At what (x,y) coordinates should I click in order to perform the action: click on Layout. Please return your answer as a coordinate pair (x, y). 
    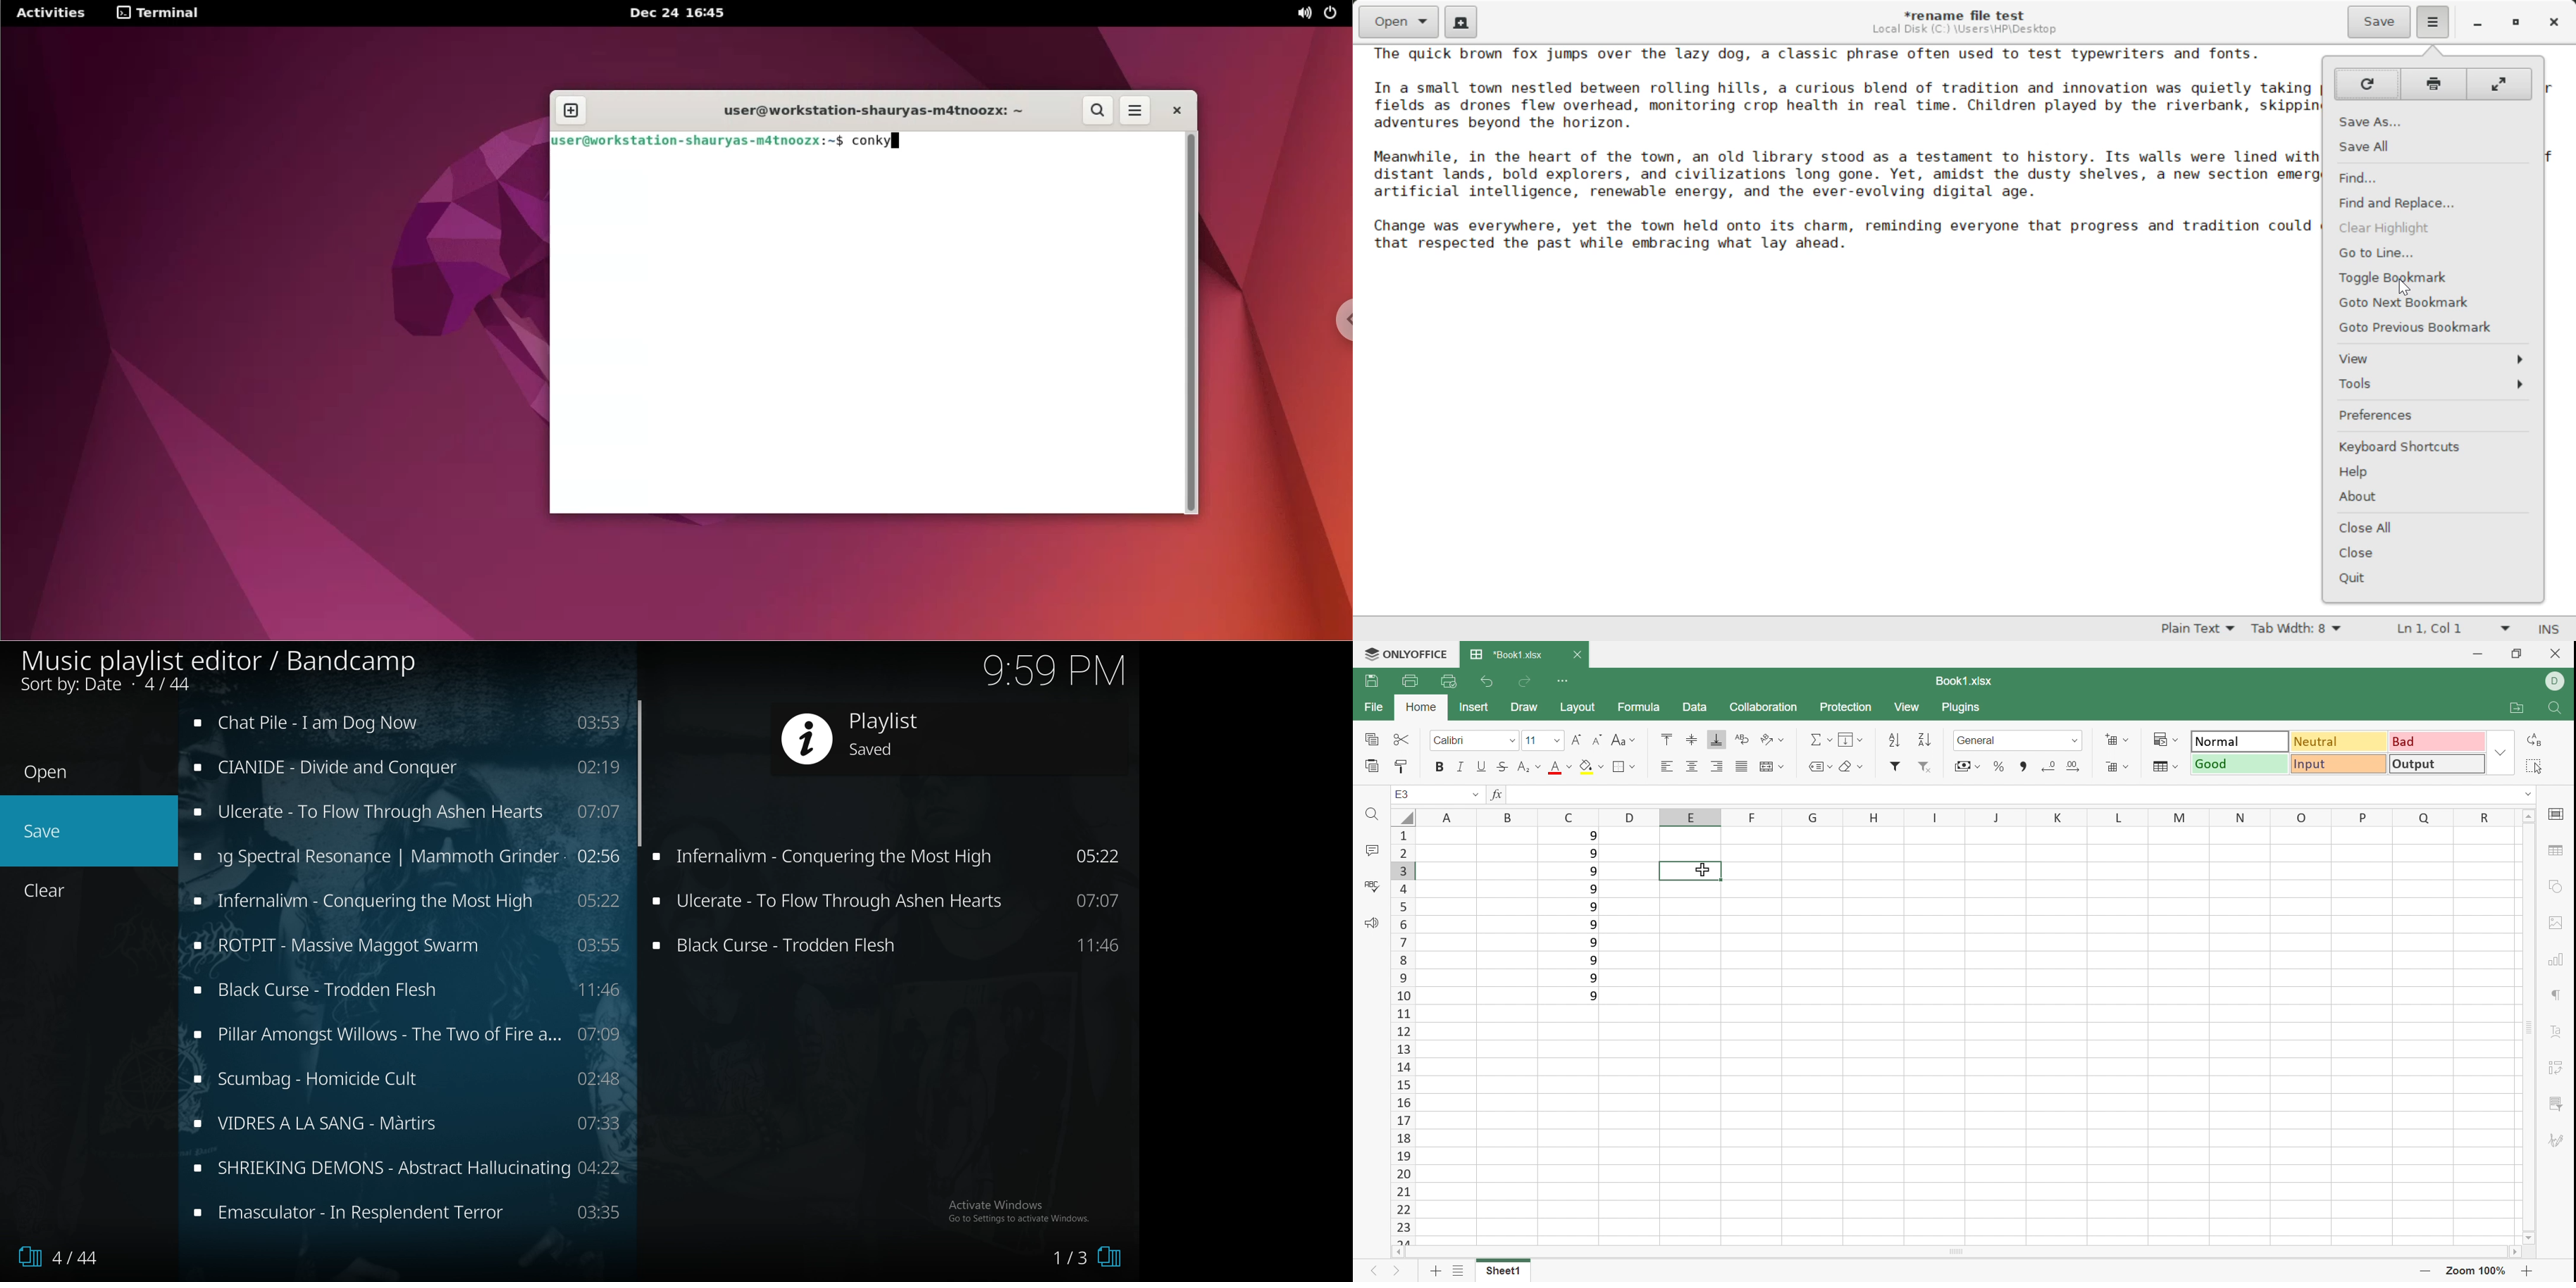
    Looking at the image, I should click on (1577, 707).